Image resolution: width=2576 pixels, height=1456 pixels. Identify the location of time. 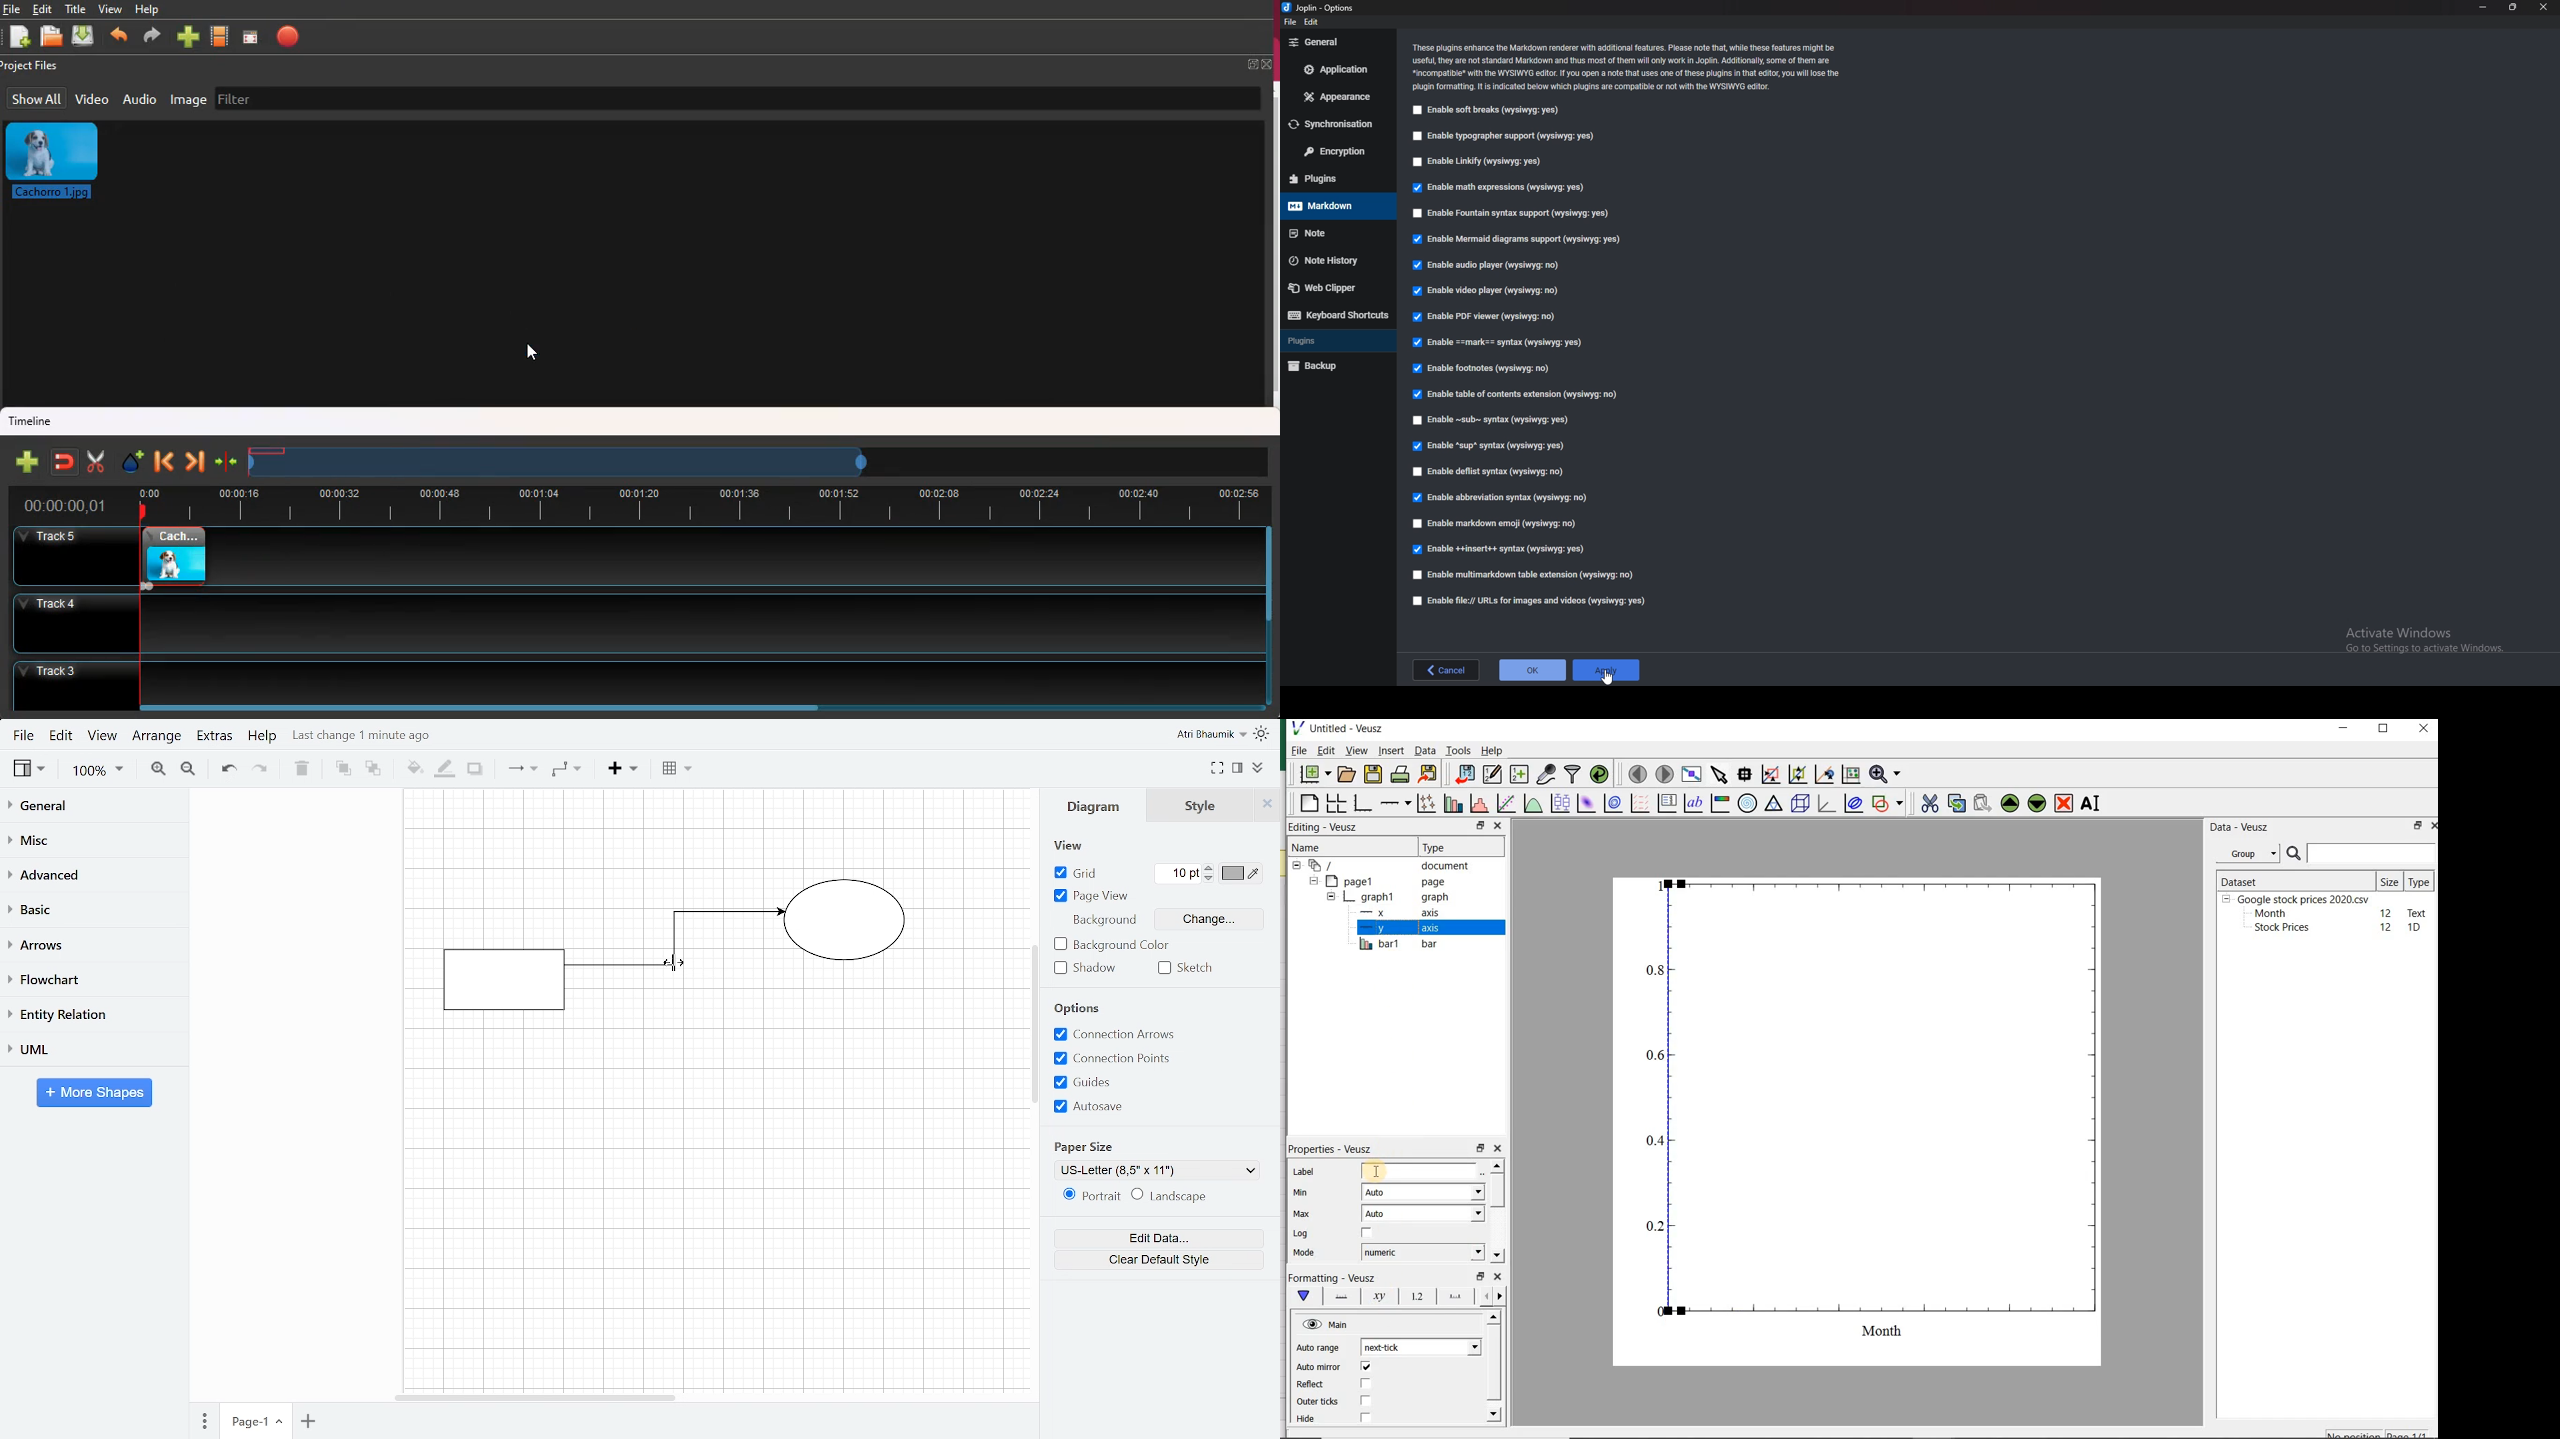
(696, 505).